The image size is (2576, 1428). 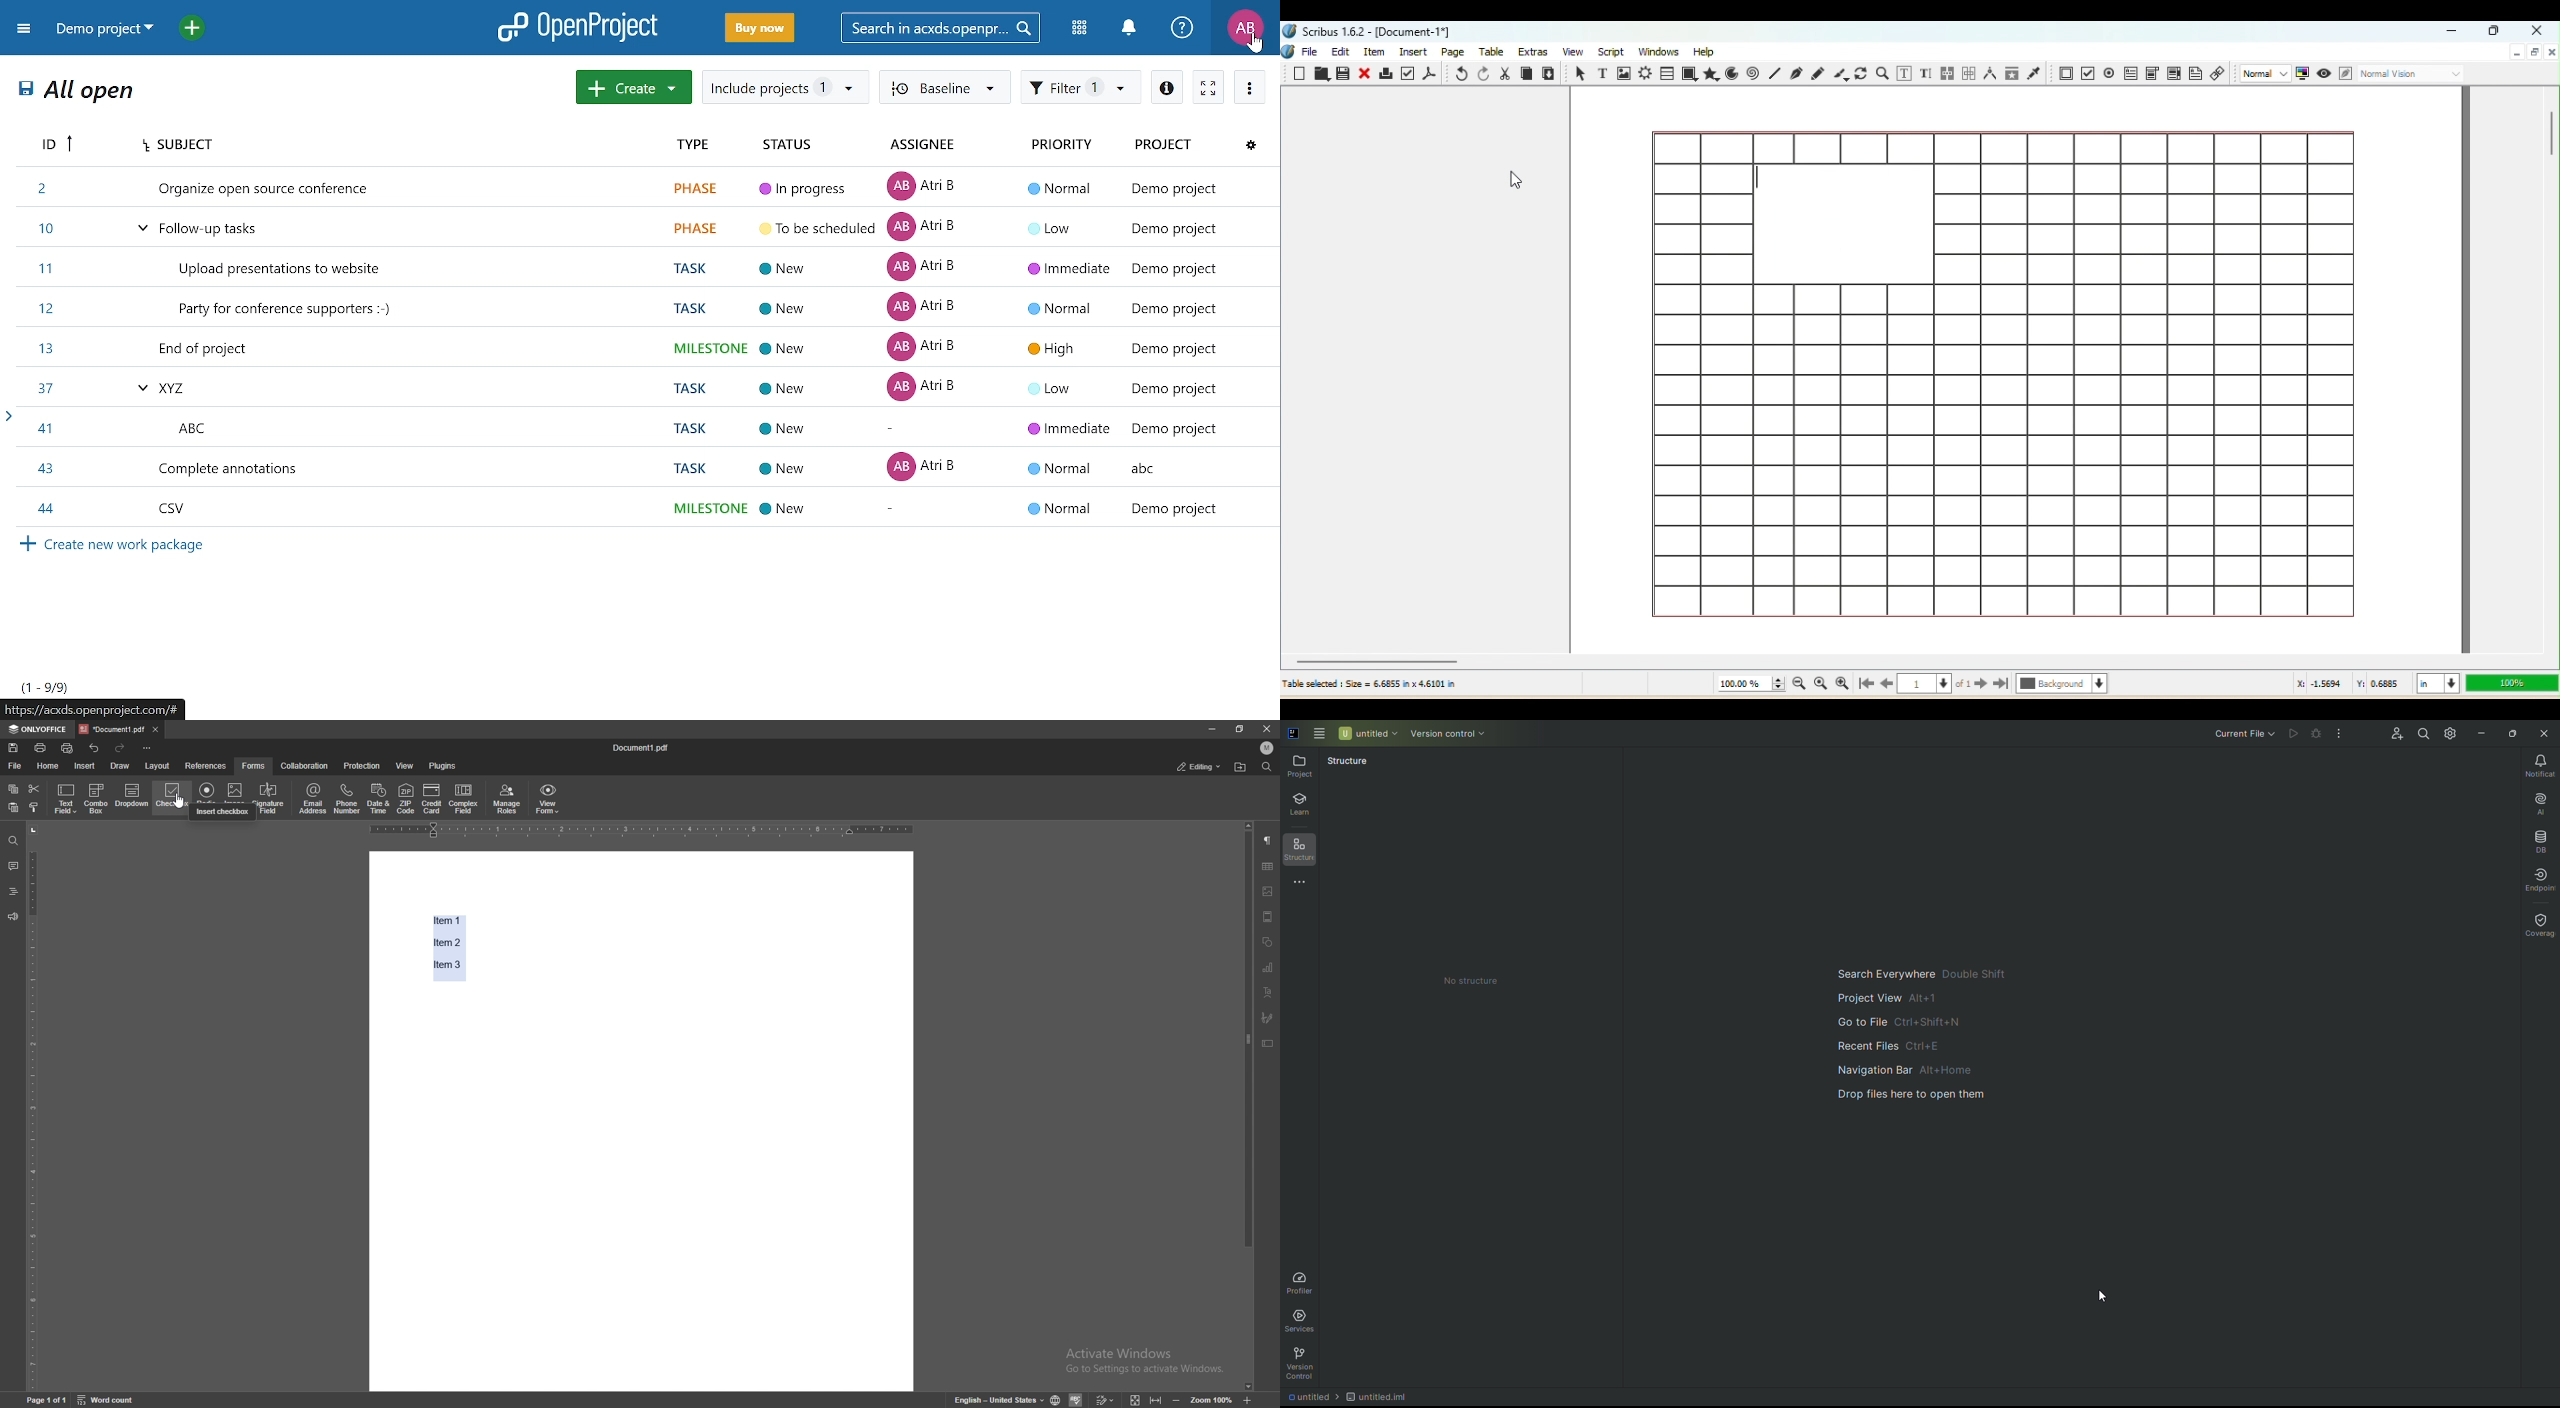 What do you see at coordinates (2109, 72) in the screenshot?
I see `PDF check button` at bounding box center [2109, 72].